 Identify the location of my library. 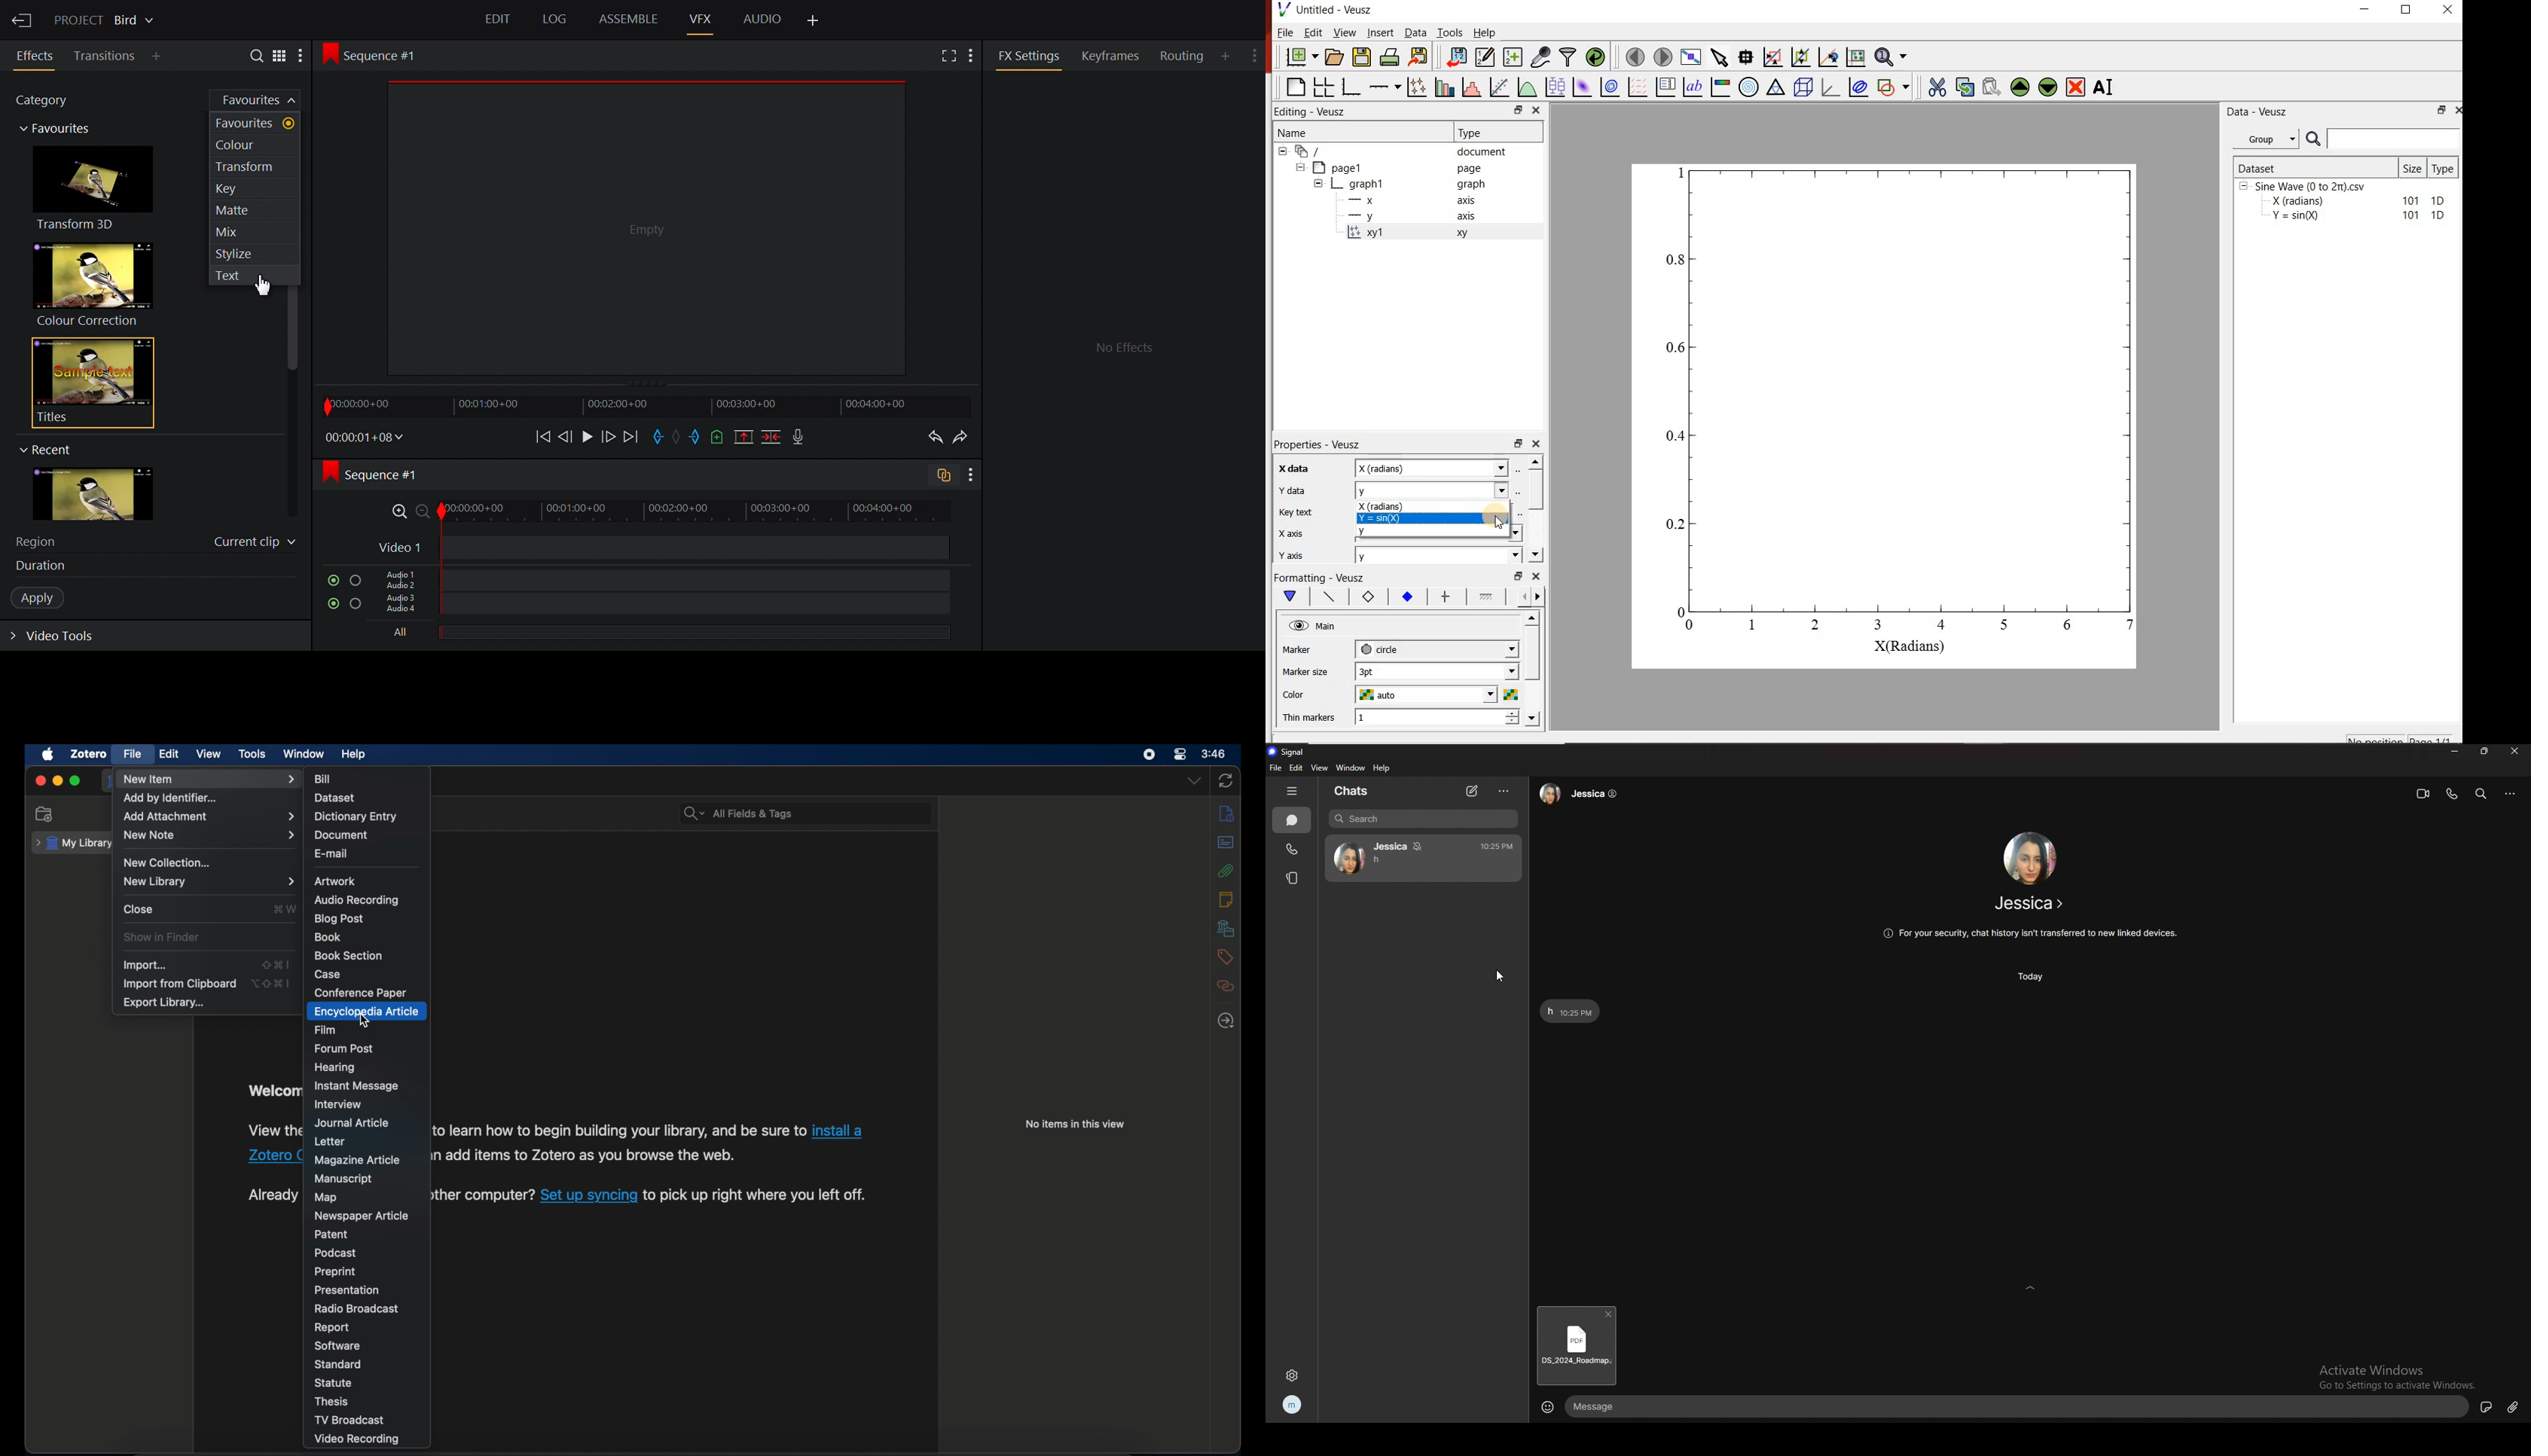
(76, 843).